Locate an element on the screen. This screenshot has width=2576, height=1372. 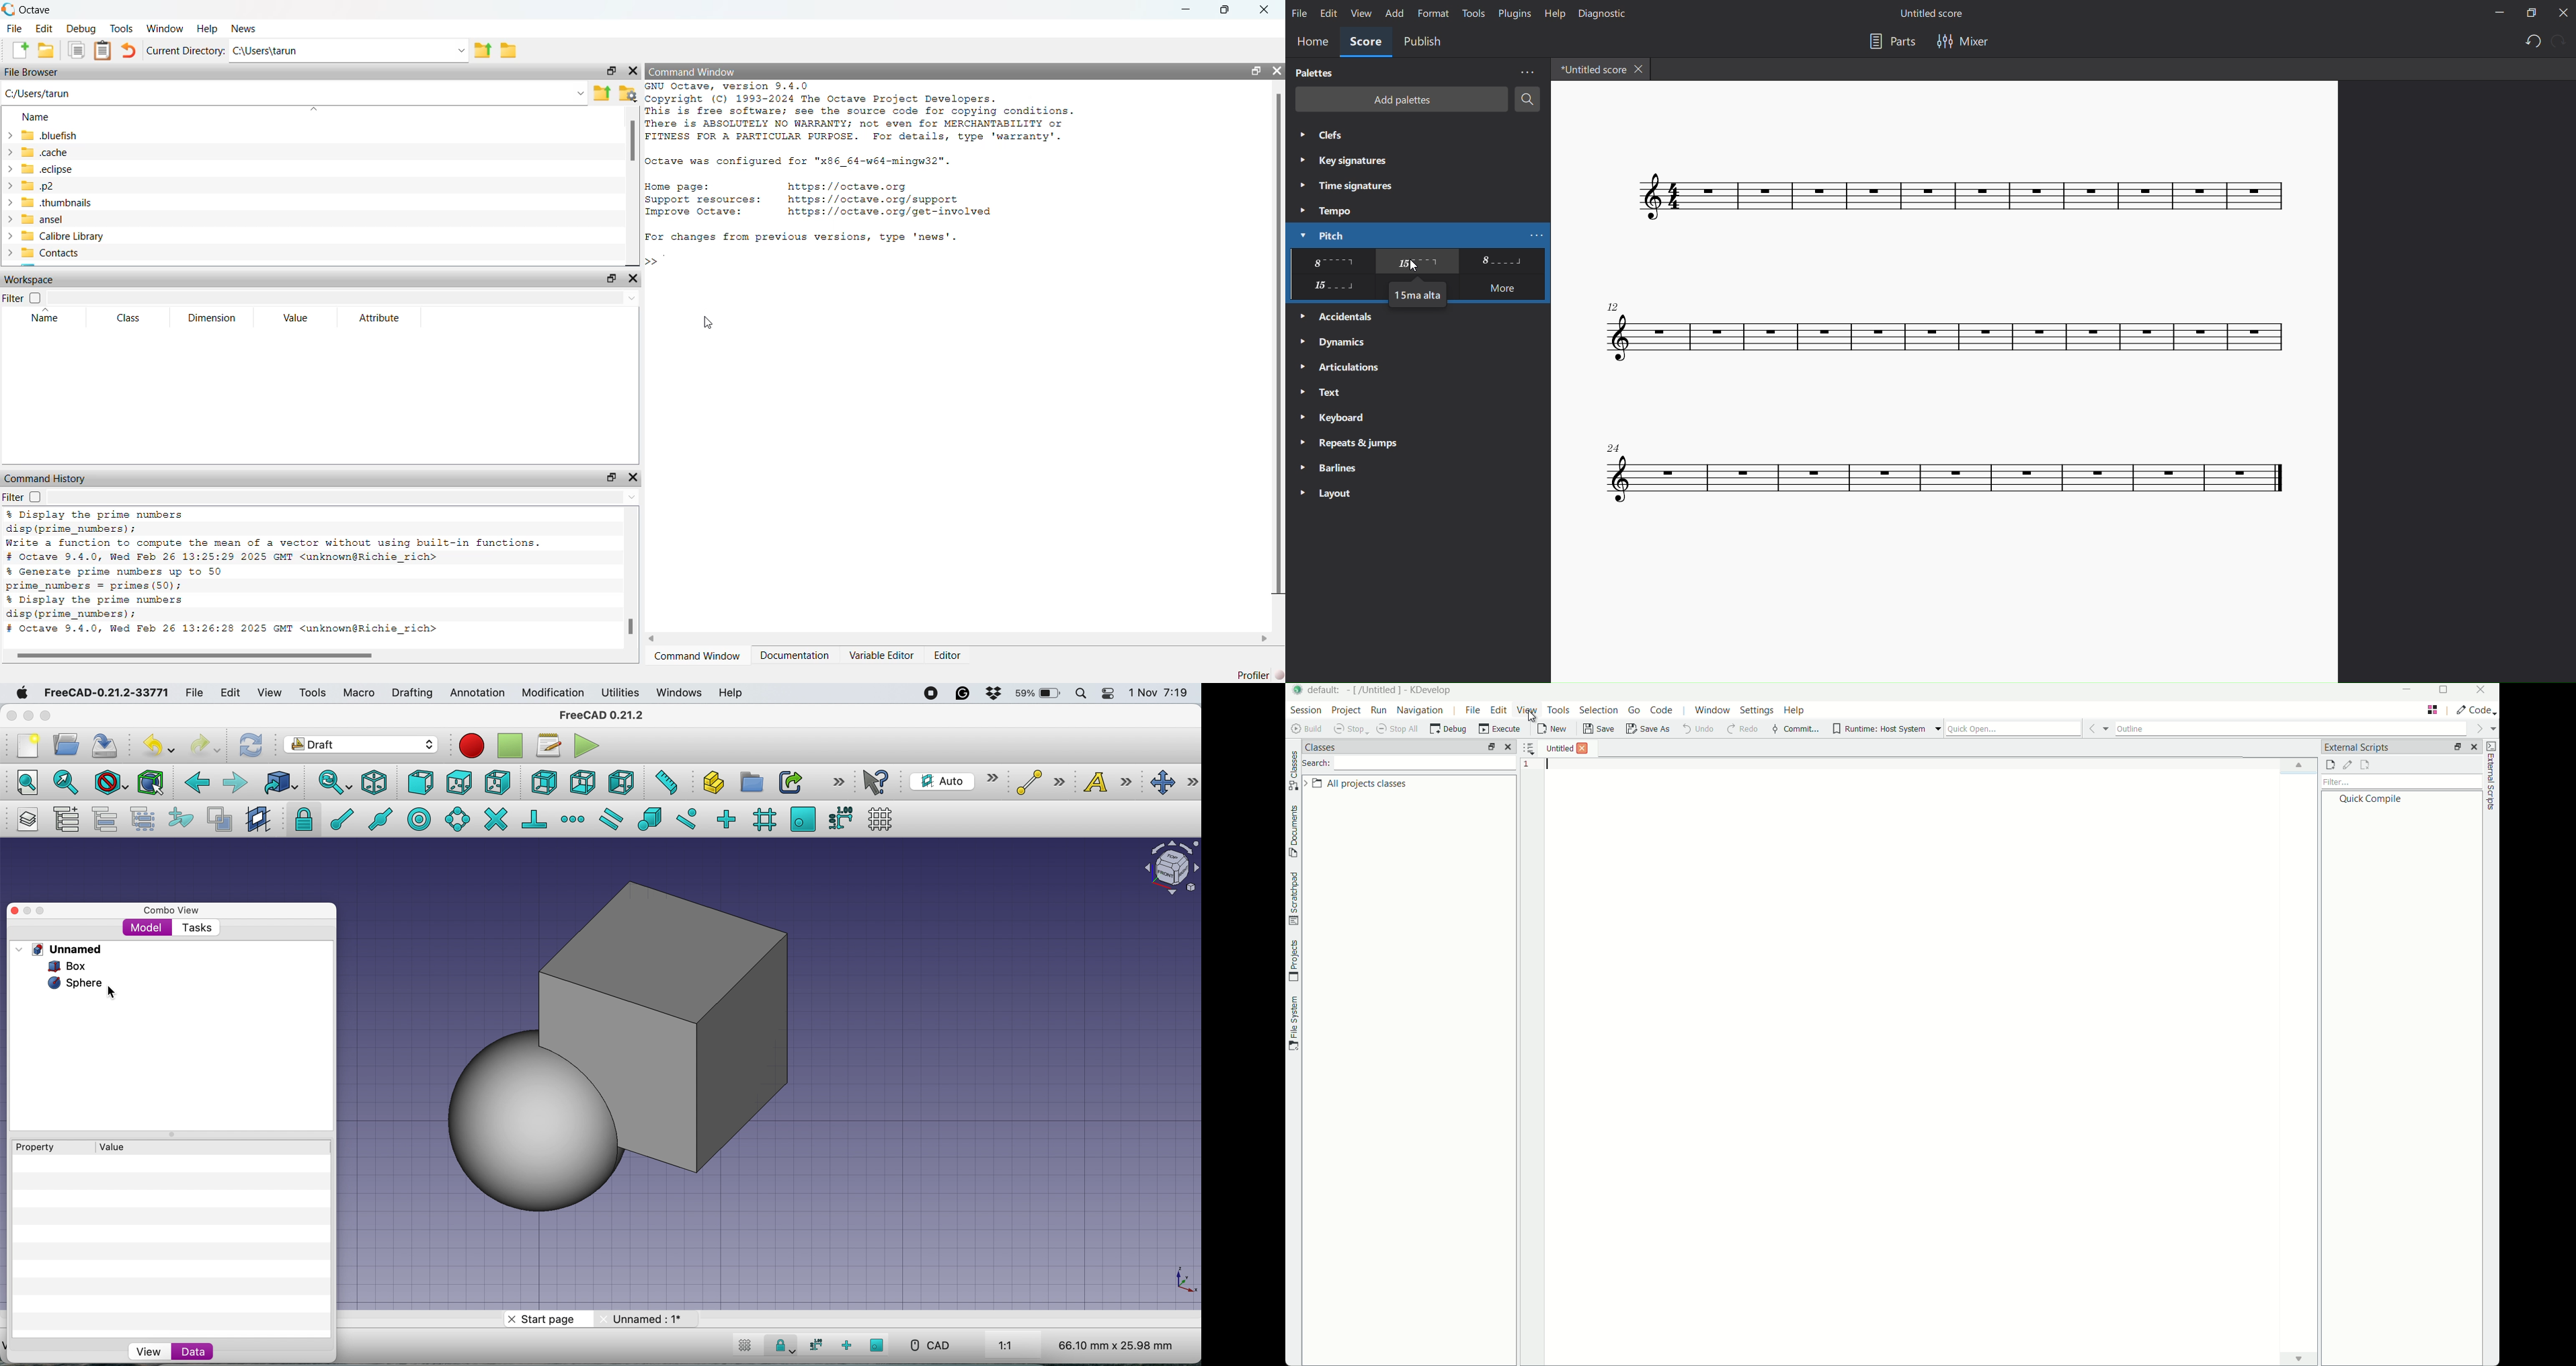
line is located at coordinates (1038, 782).